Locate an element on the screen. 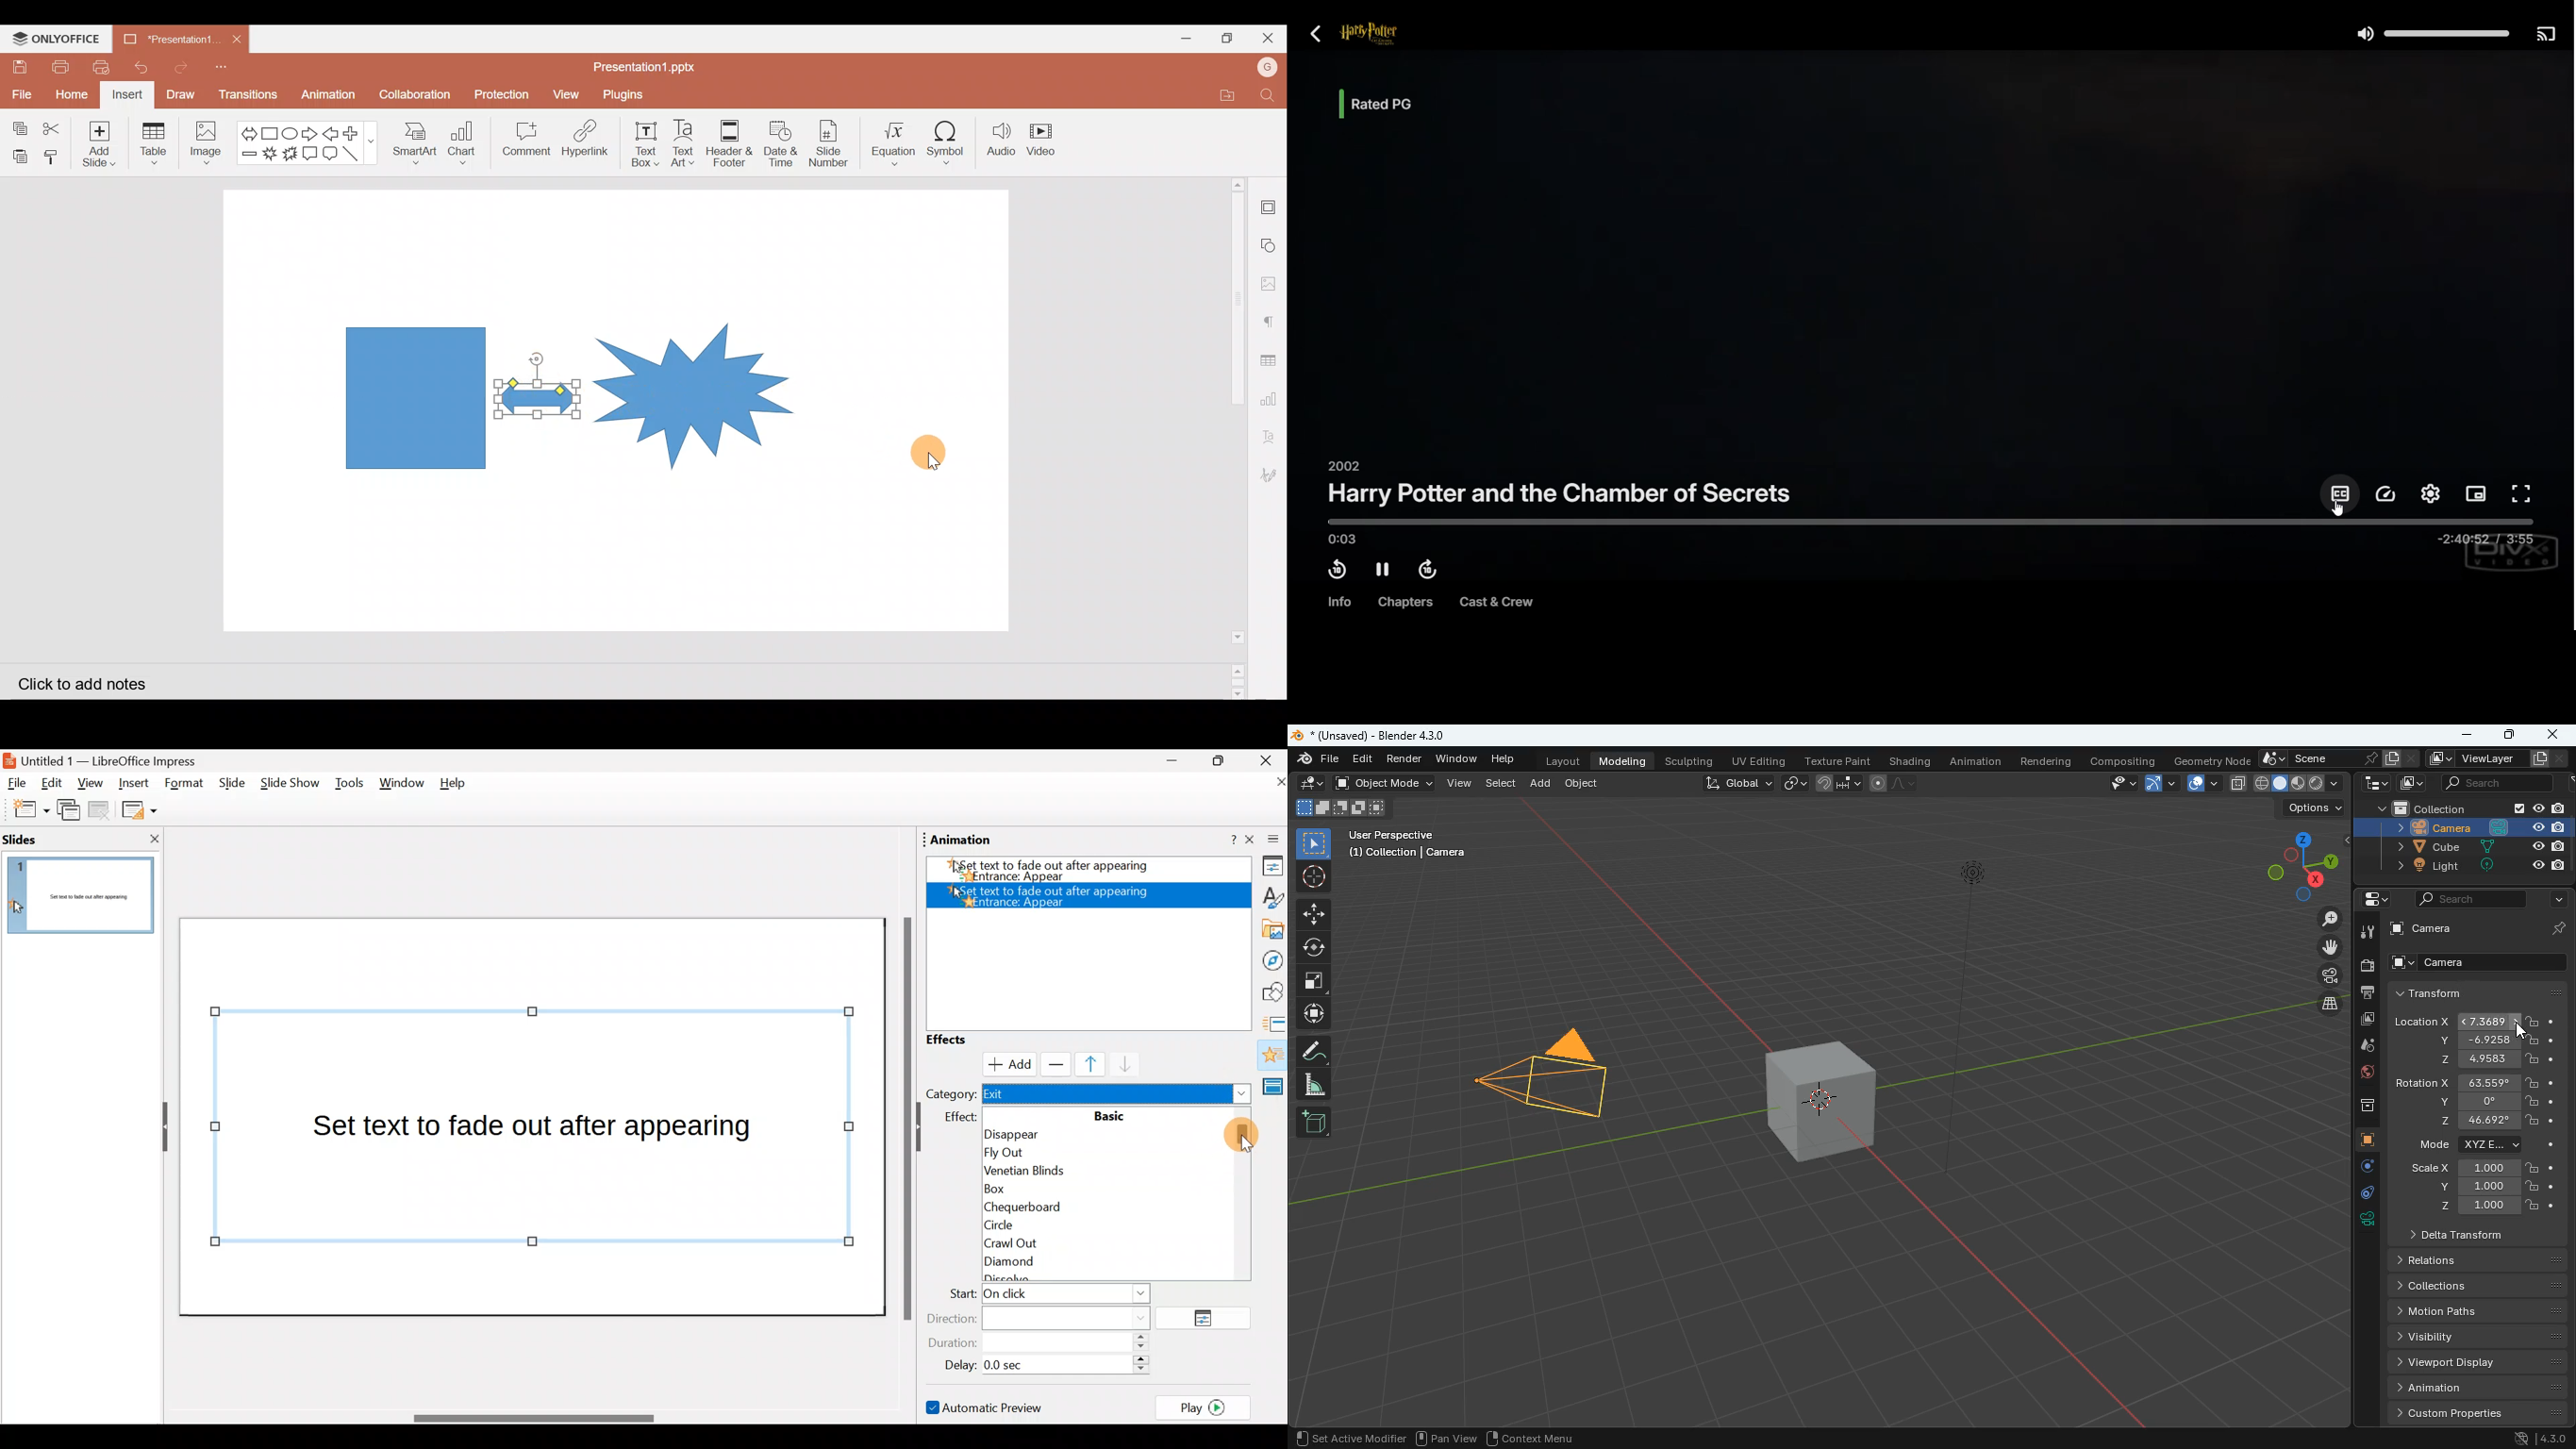 The image size is (2576, 1456). global is located at coordinates (1736, 783).